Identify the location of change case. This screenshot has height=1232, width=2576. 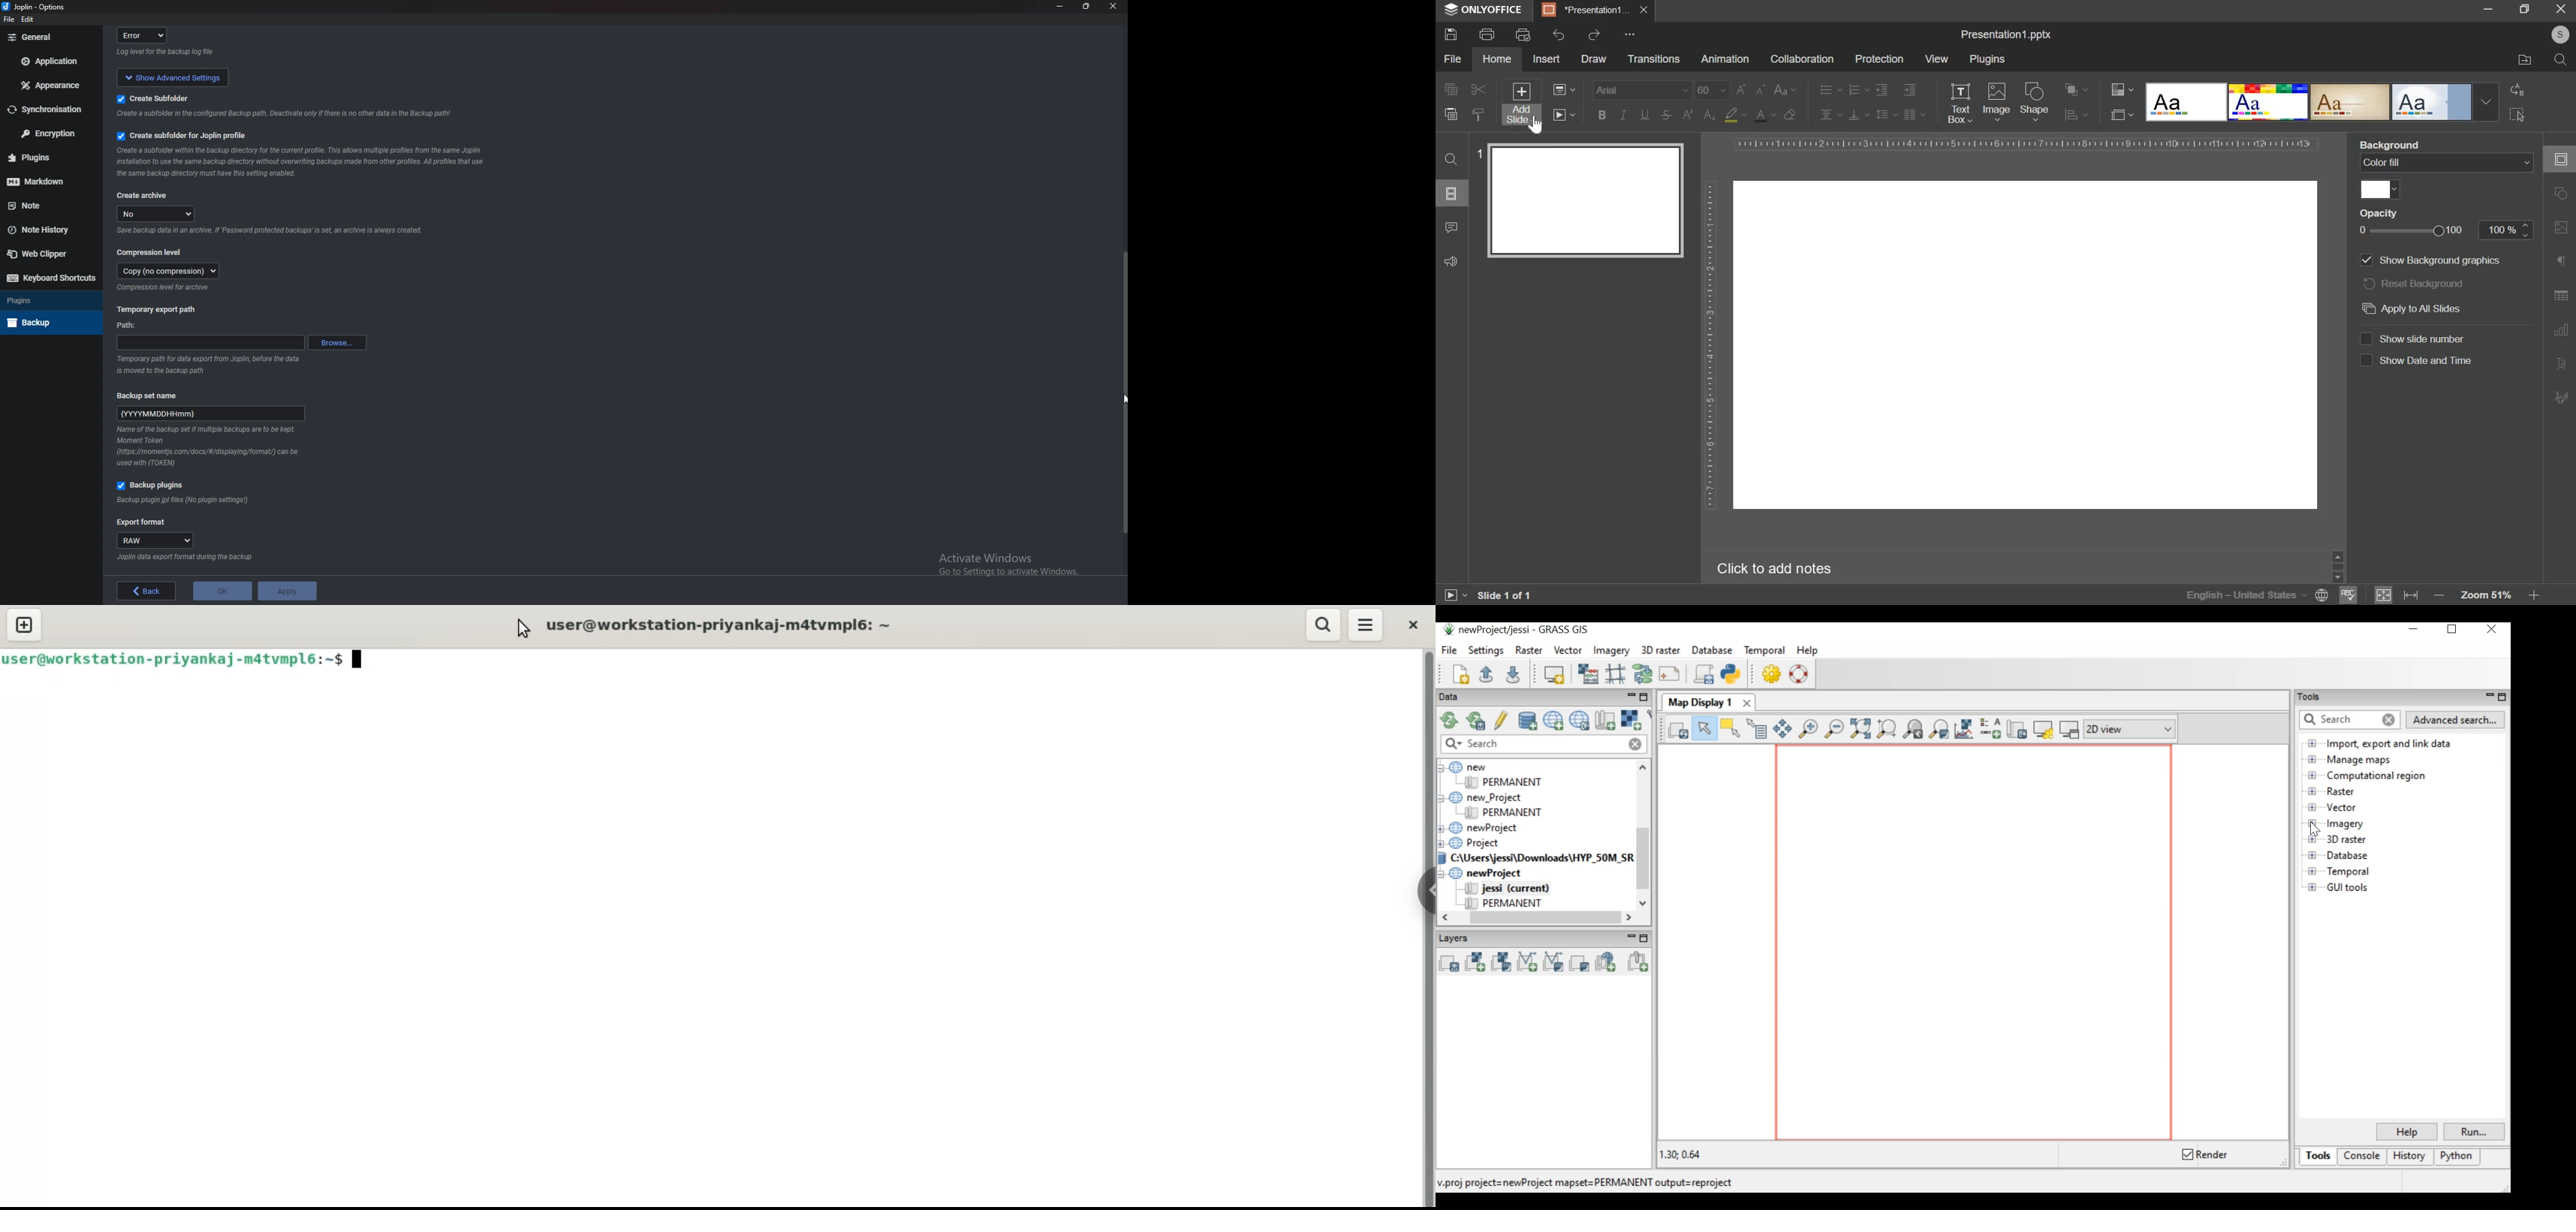
(1786, 88).